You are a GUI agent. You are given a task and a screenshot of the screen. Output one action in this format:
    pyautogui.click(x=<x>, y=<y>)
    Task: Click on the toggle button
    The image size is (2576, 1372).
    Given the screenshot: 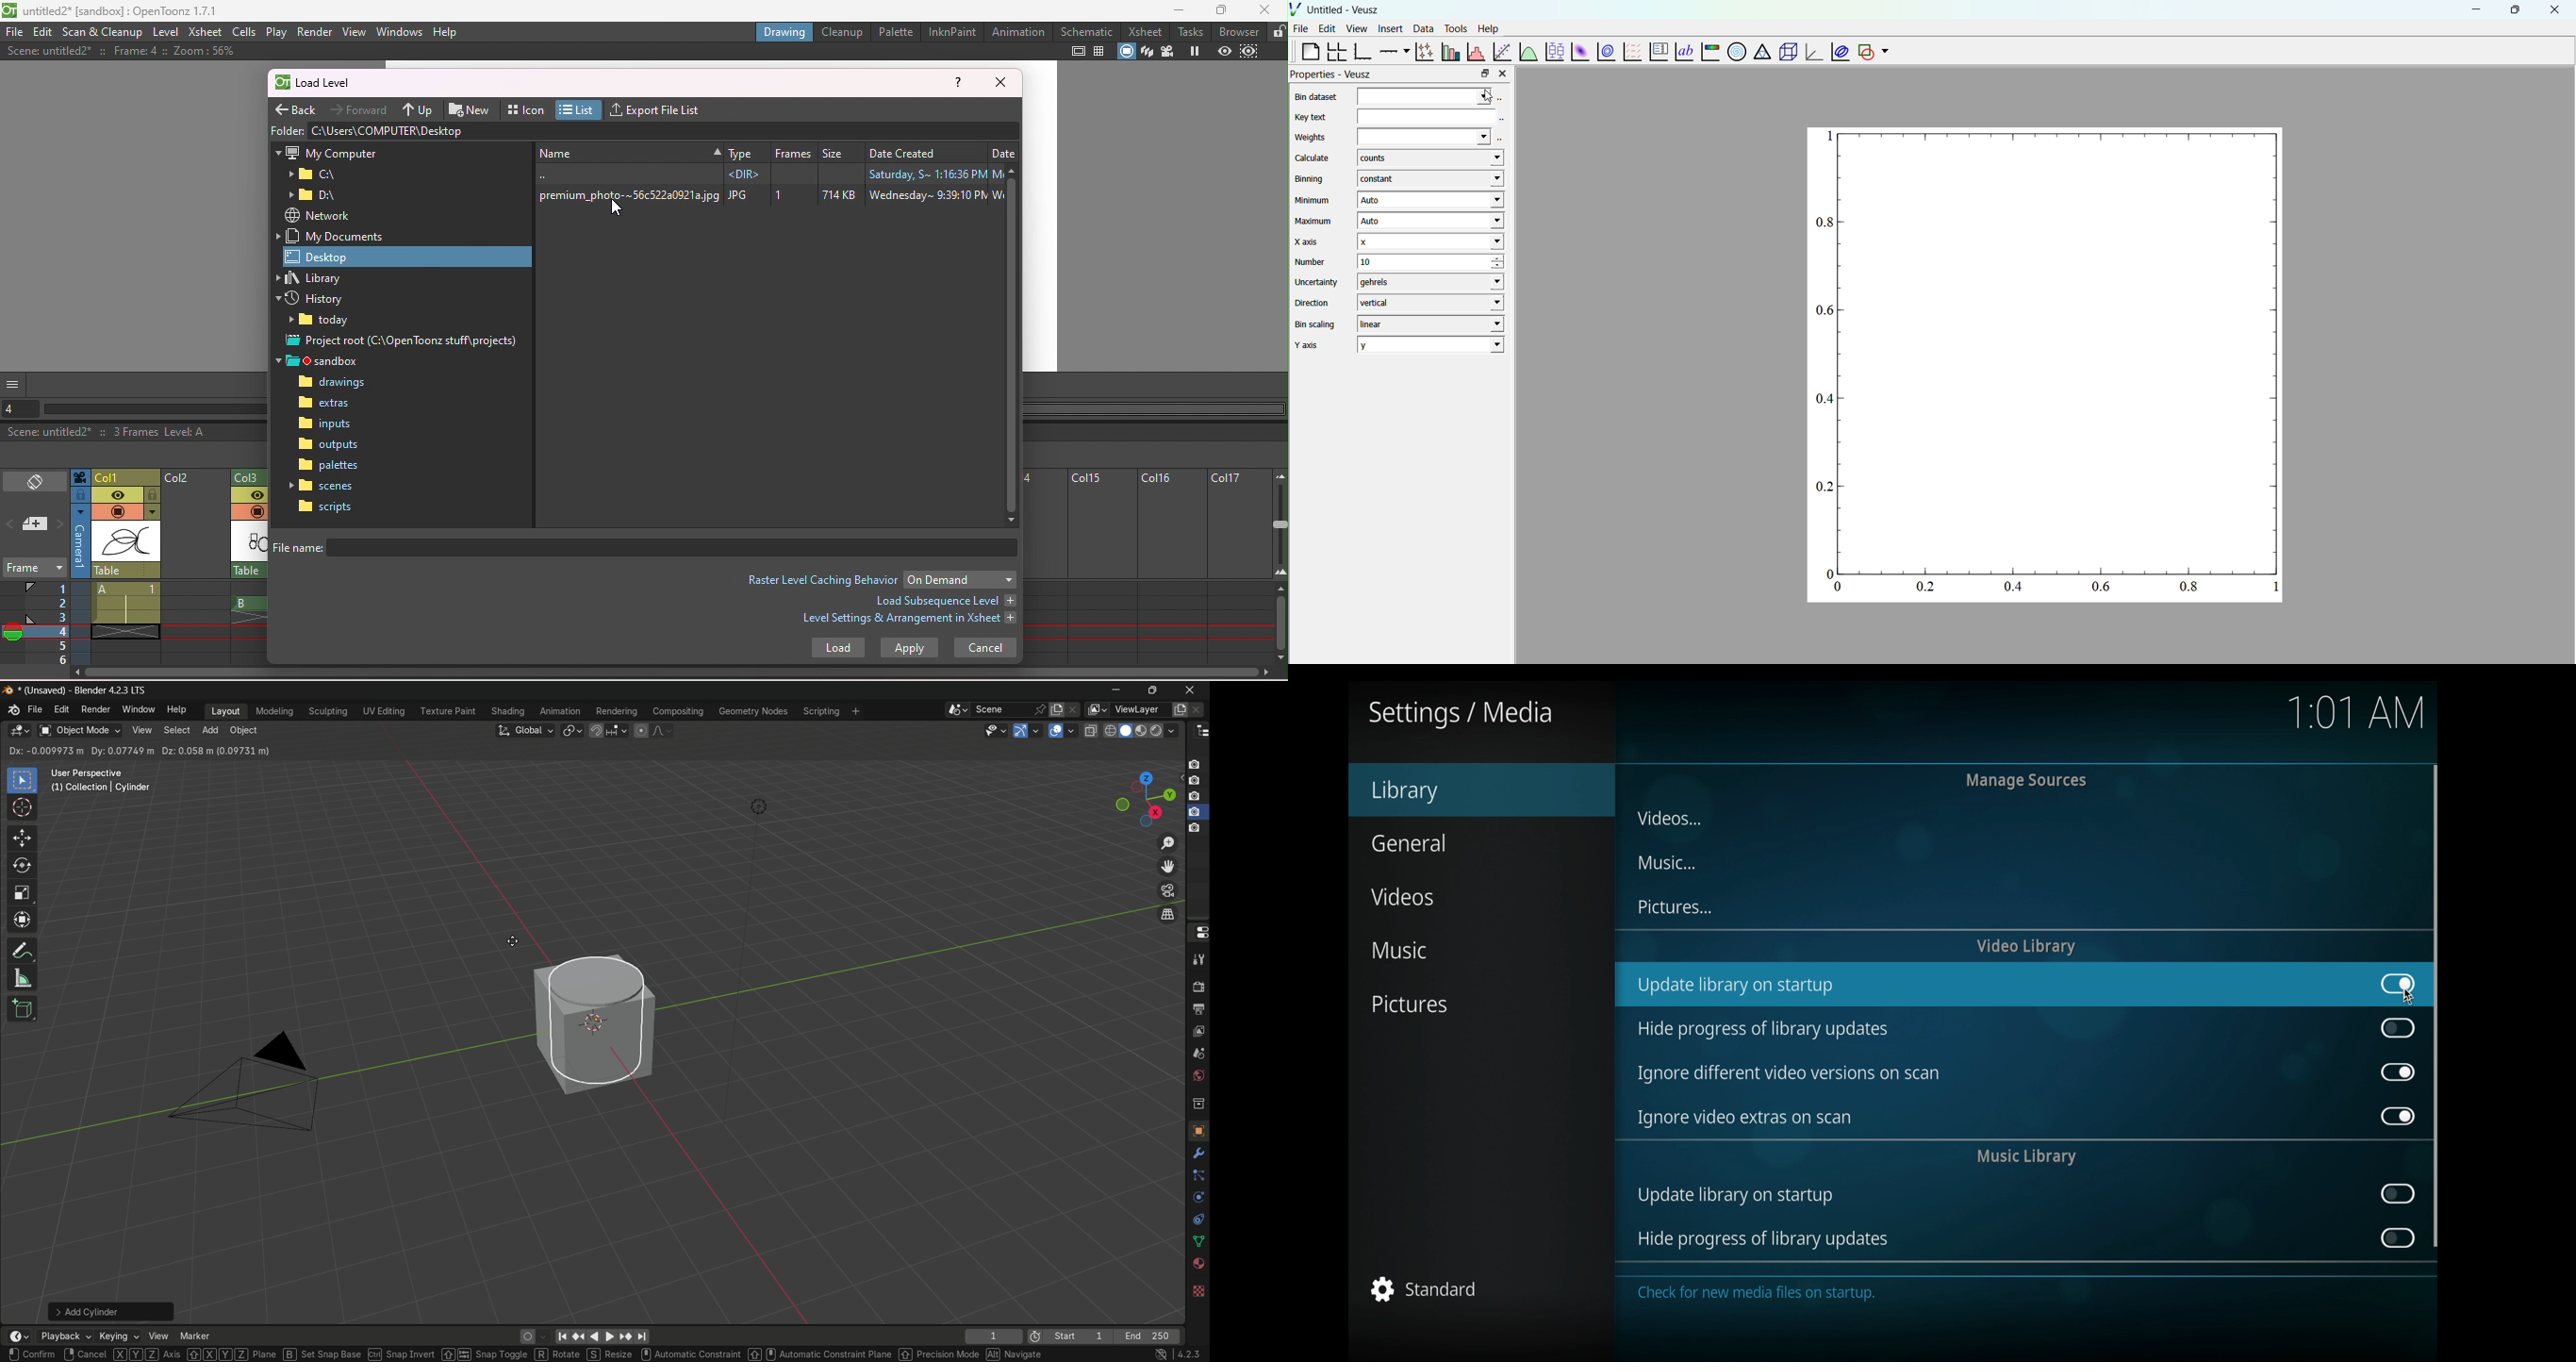 What is the action you would take?
    pyautogui.click(x=2397, y=984)
    